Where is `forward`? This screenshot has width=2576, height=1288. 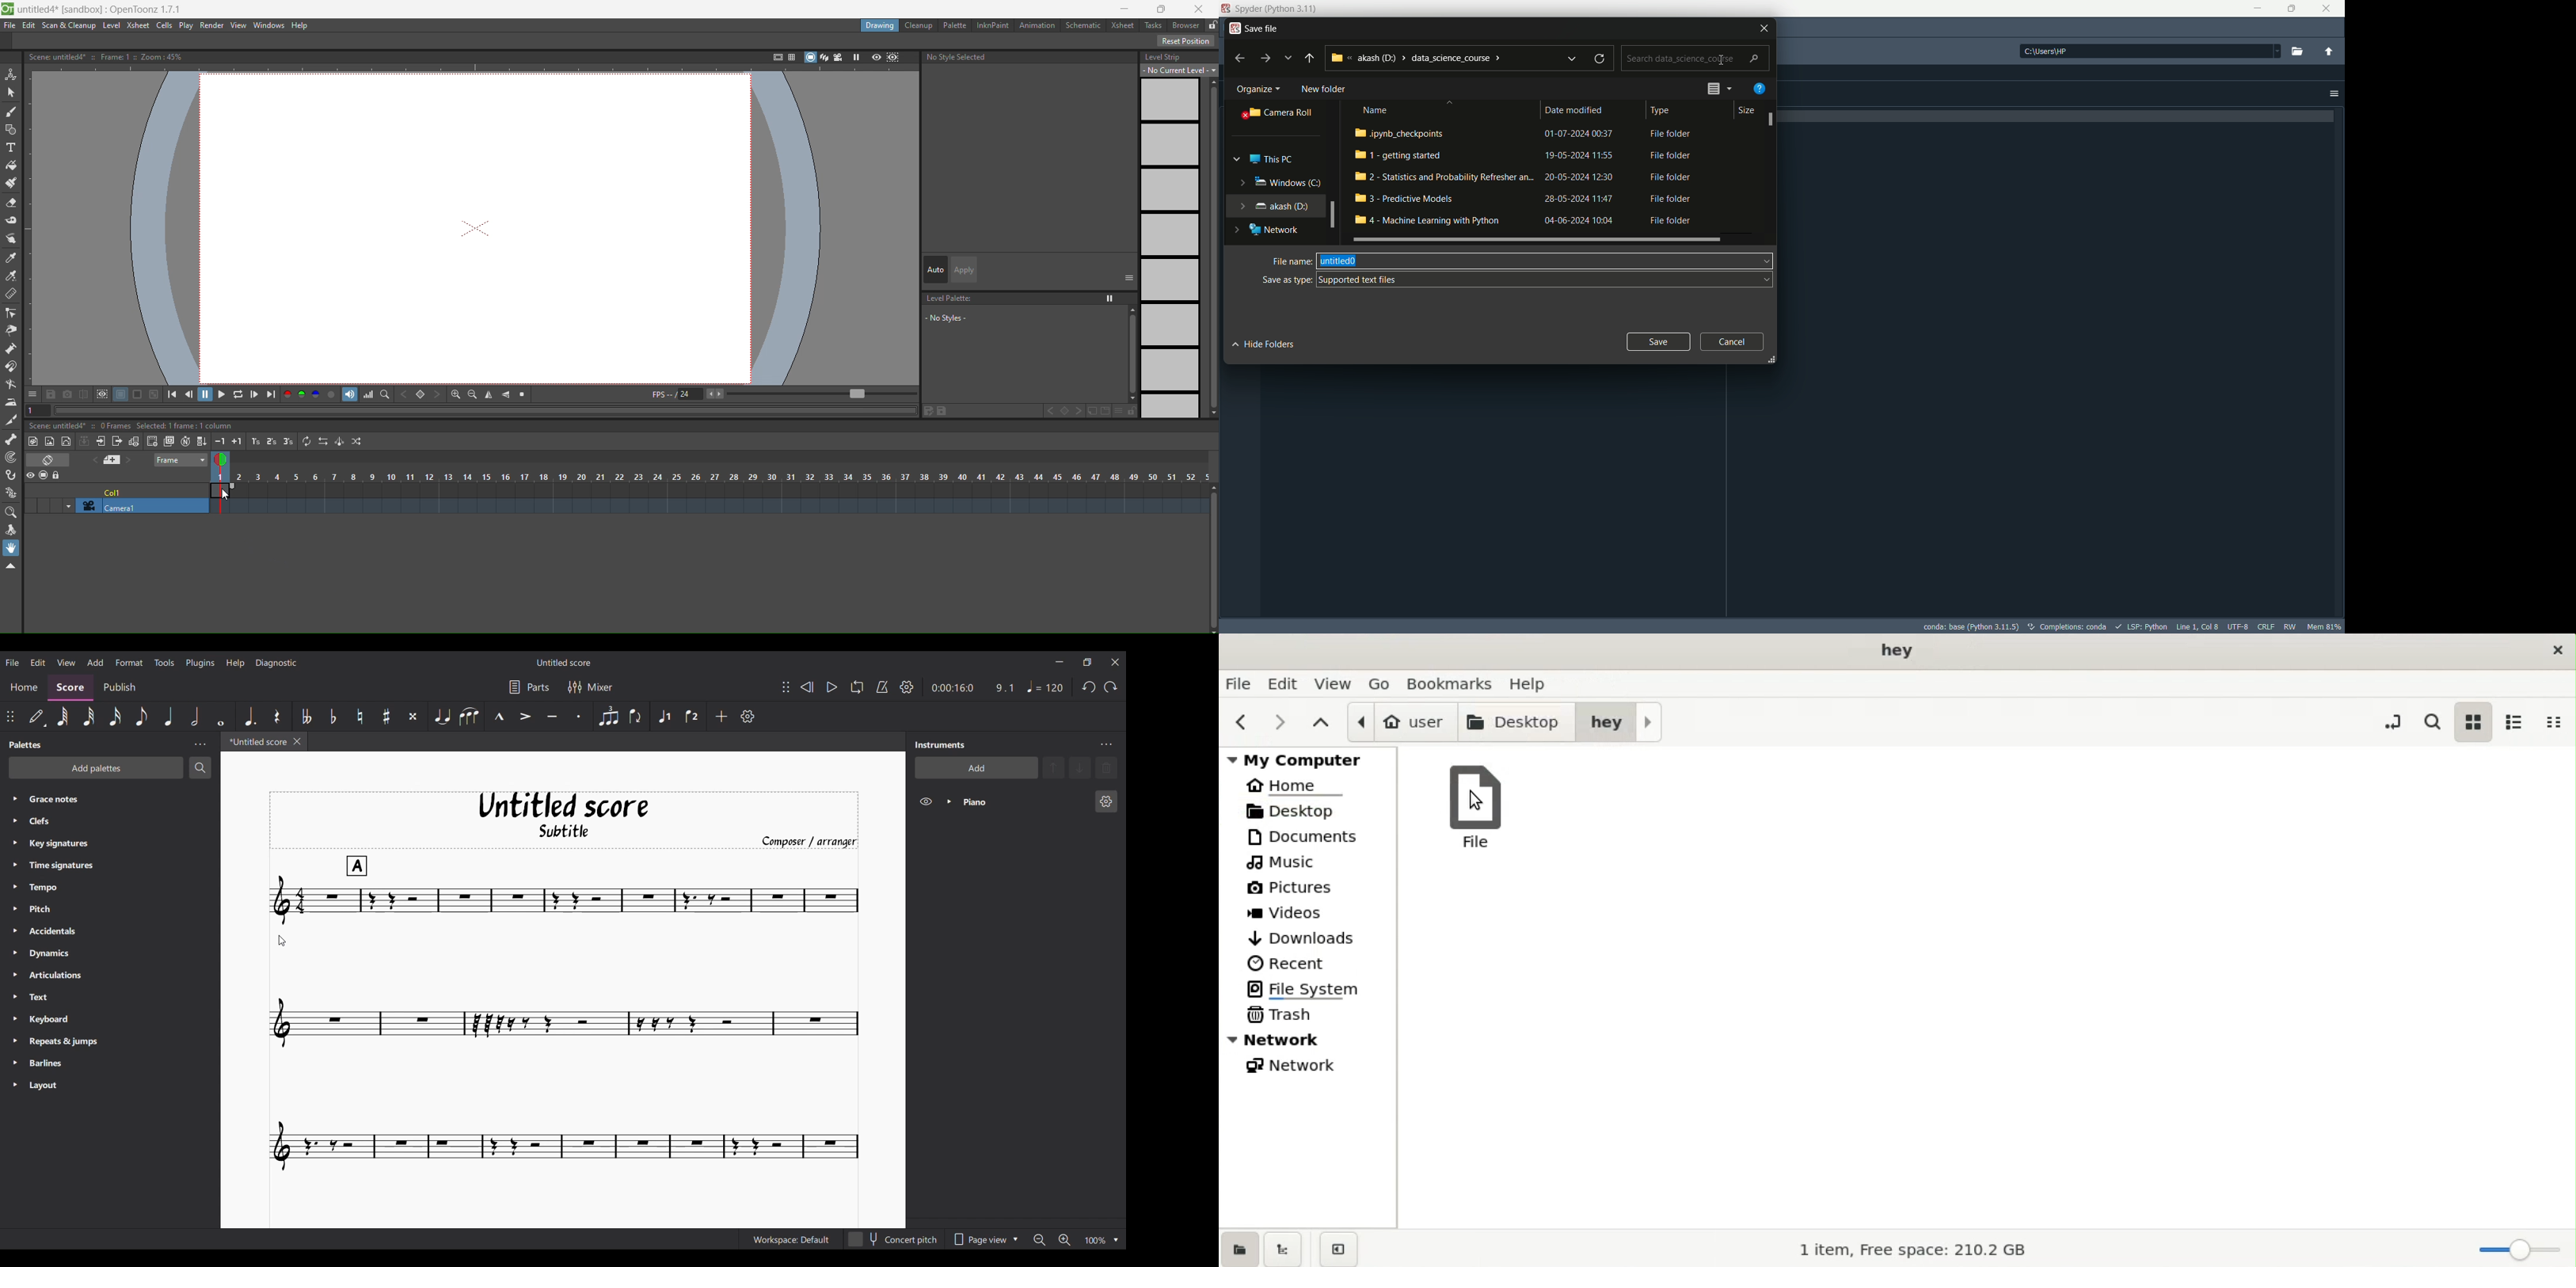 forward is located at coordinates (1264, 59).